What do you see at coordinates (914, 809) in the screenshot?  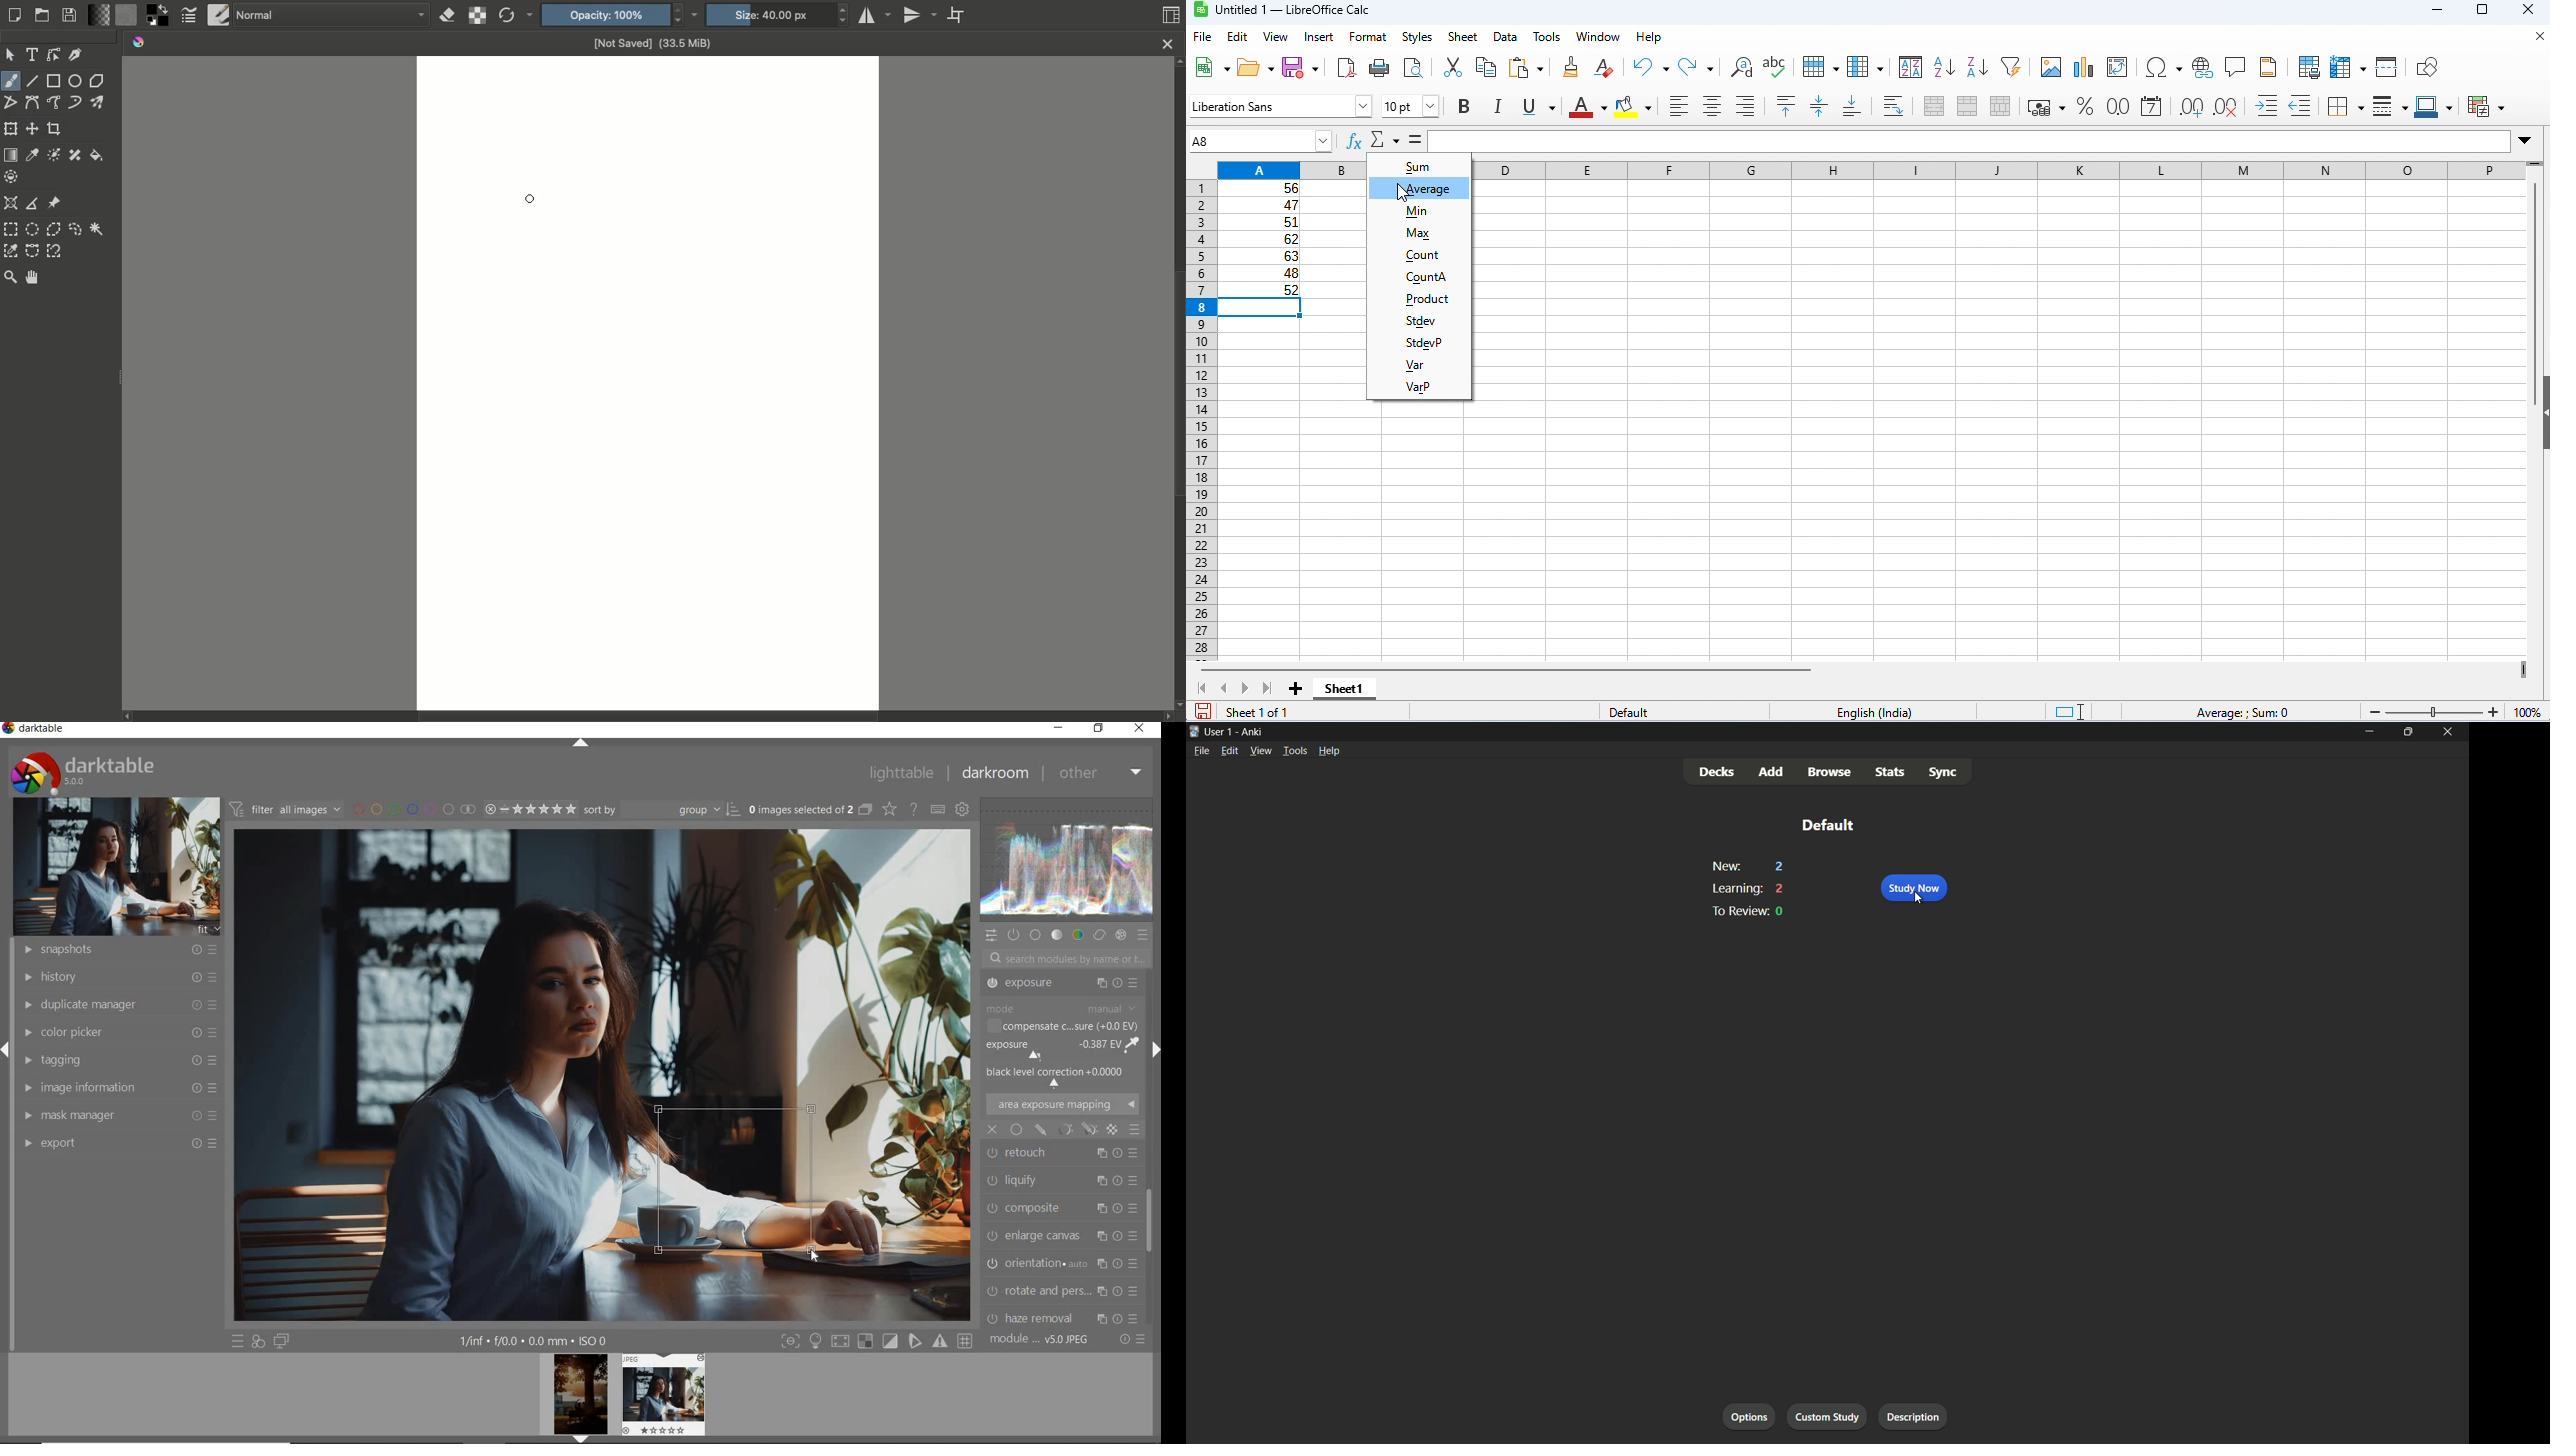 I see `ENABLE FOR ONLINE HELP` at bounding box center [914, 809].